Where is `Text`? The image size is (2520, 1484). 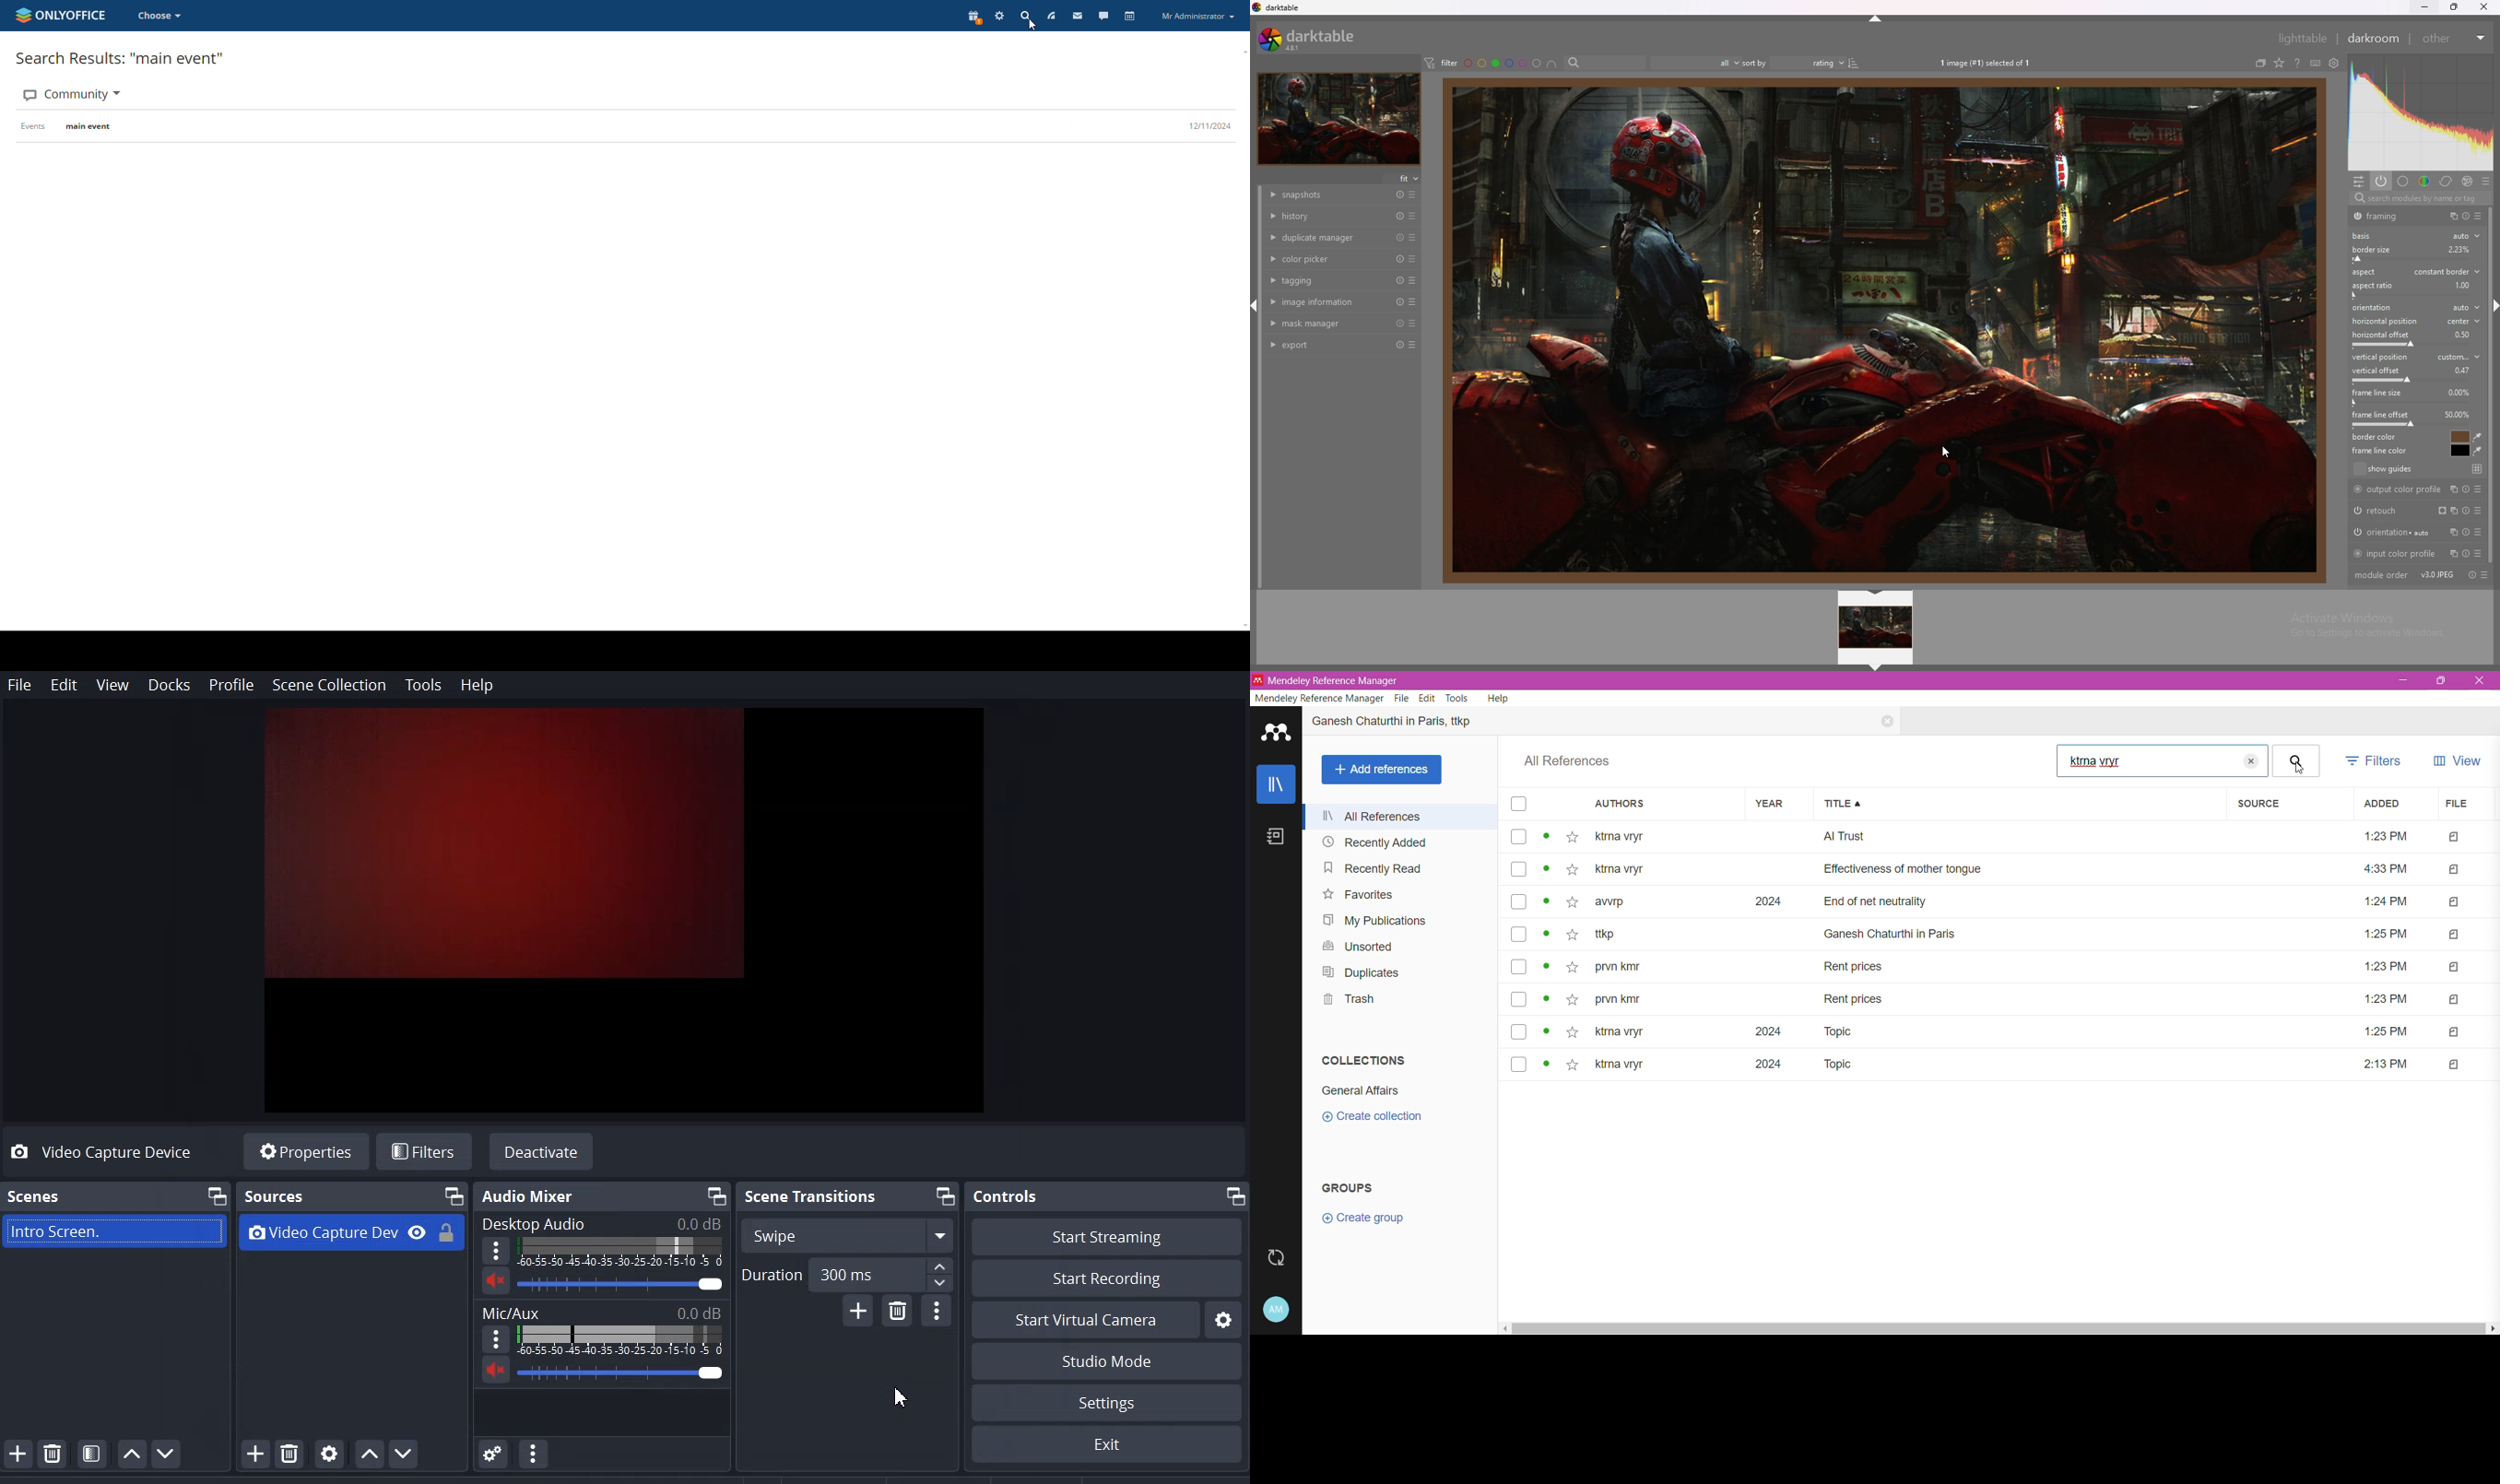
Text is located at coordinates (620, 1286).